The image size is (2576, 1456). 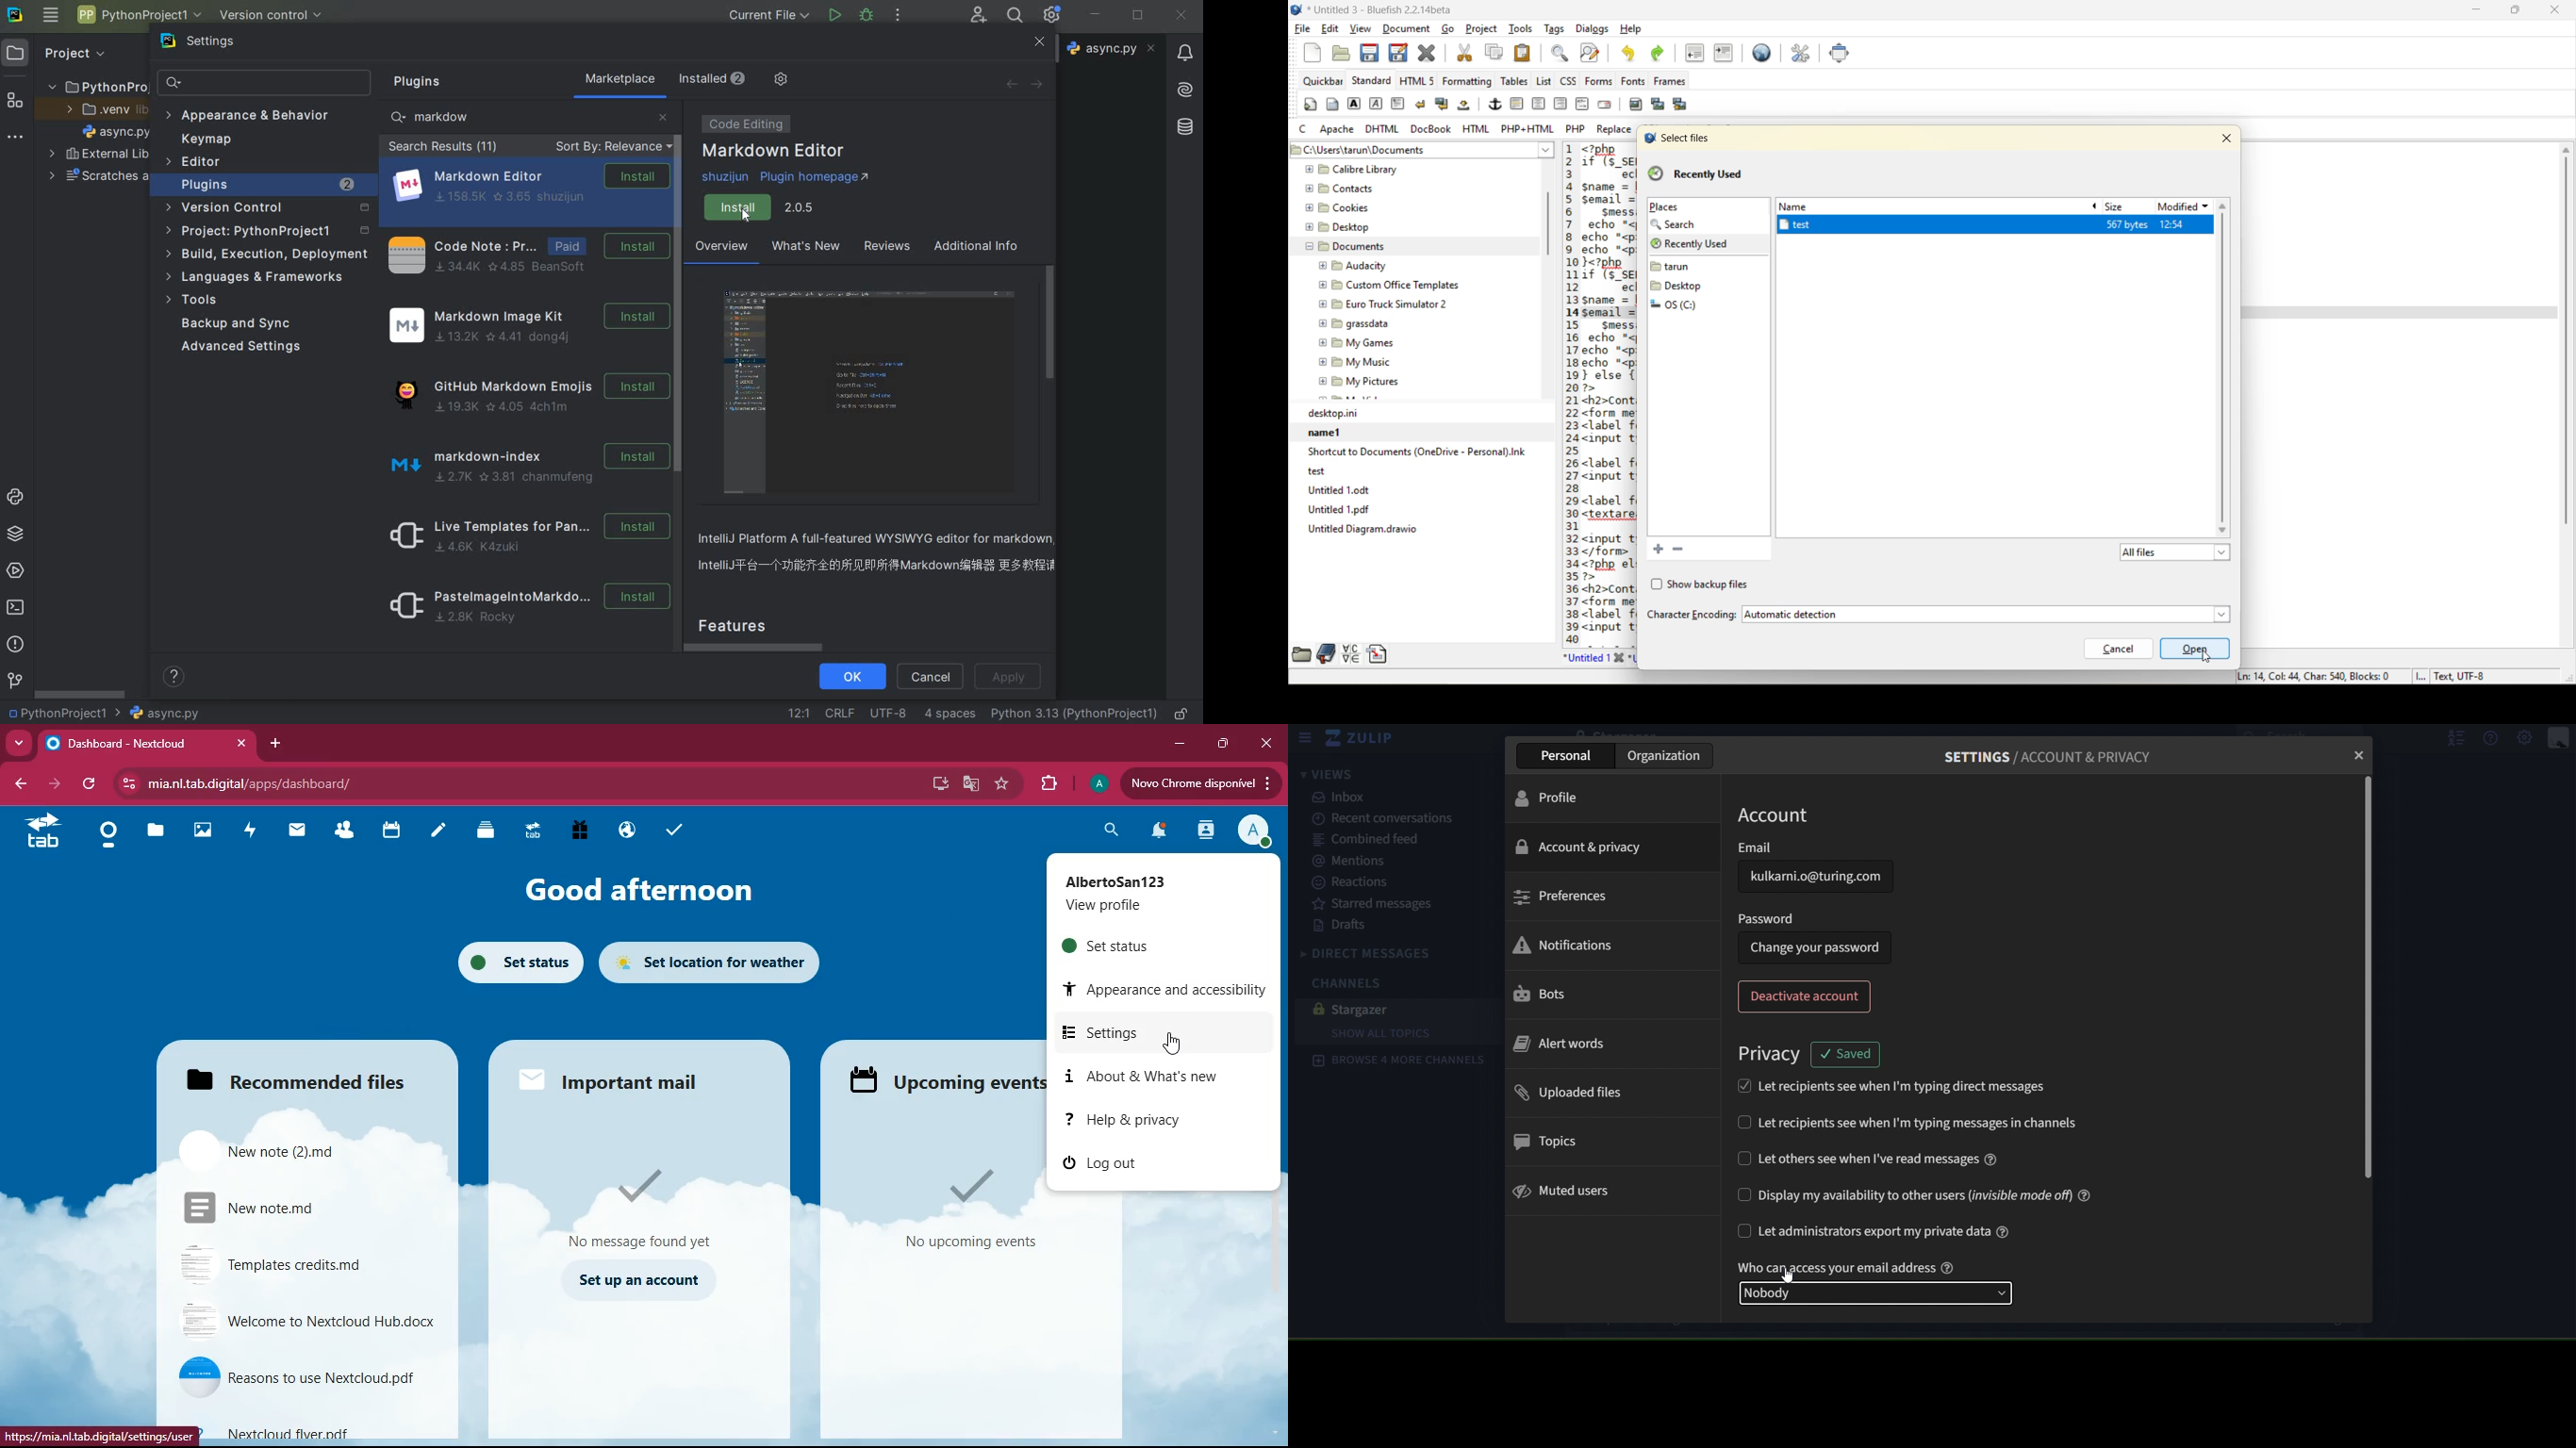 What do you see at coordinates (573, 831) in the screenshot?
I see `gift` at bounding box center [573, 831].